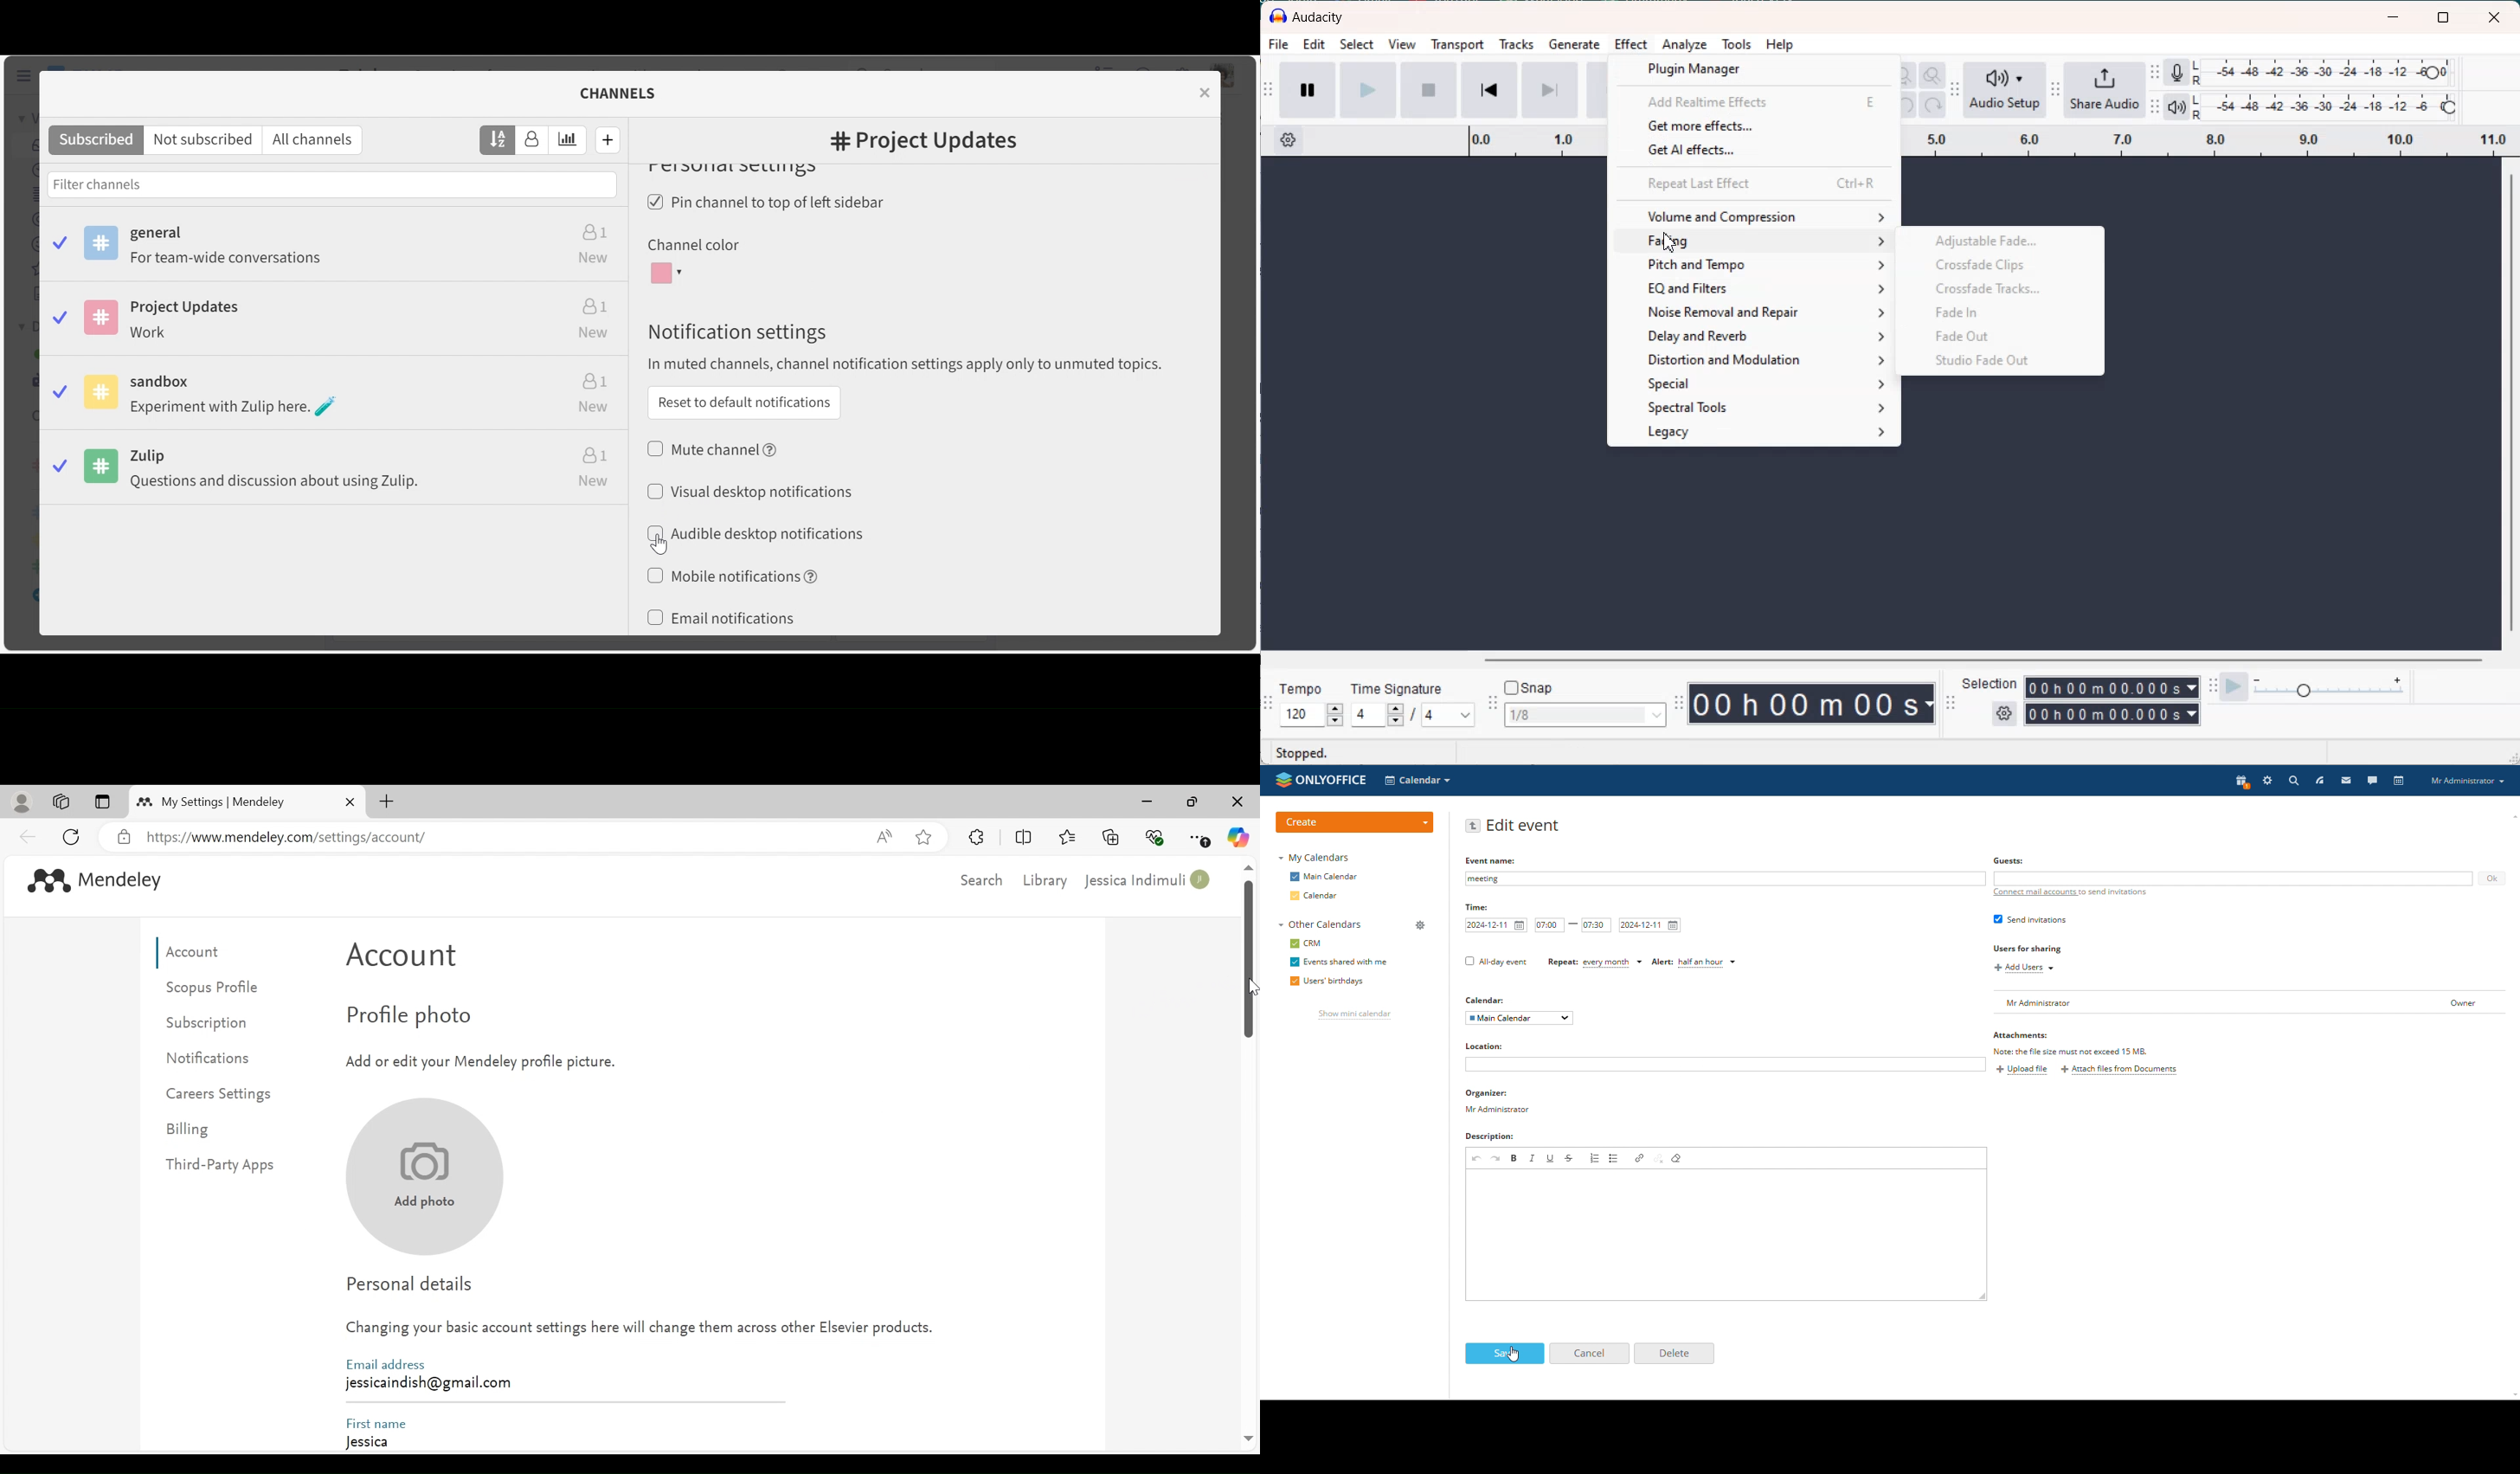  Describe the element at coordinates (2235, 686) in the screenshot. I see `Play at speed` at that location.